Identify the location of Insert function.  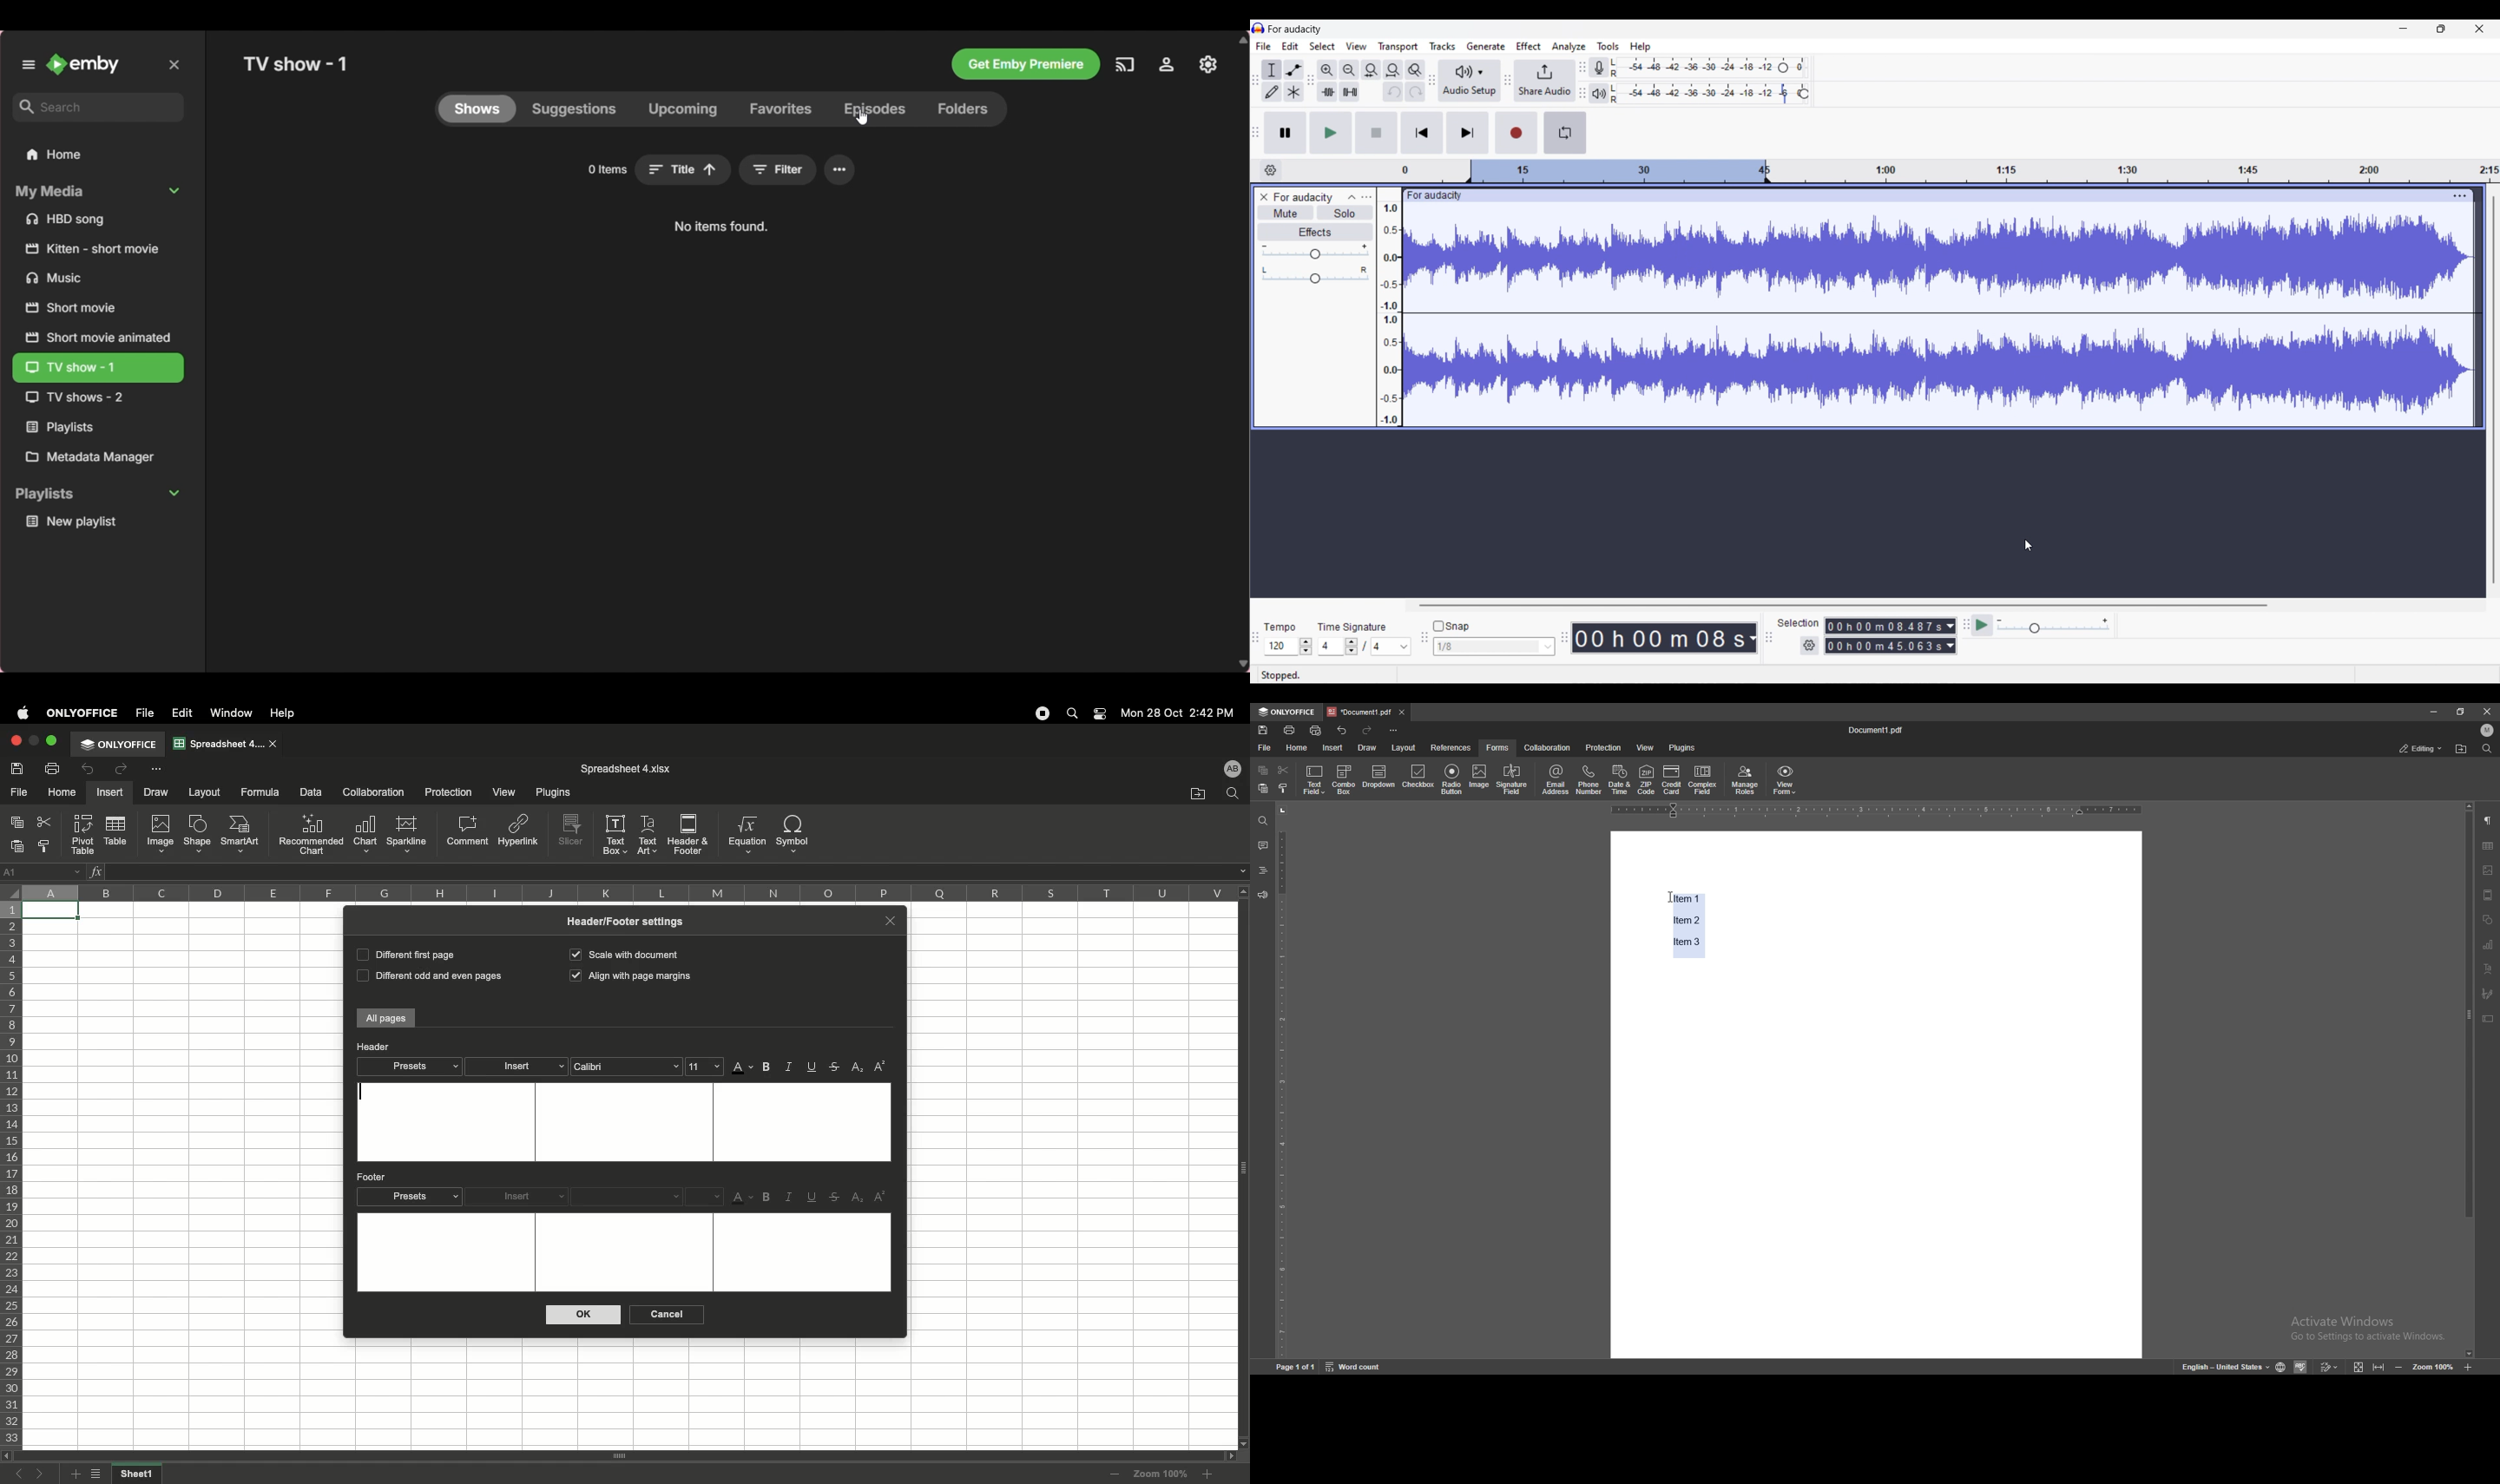
(97, 871).